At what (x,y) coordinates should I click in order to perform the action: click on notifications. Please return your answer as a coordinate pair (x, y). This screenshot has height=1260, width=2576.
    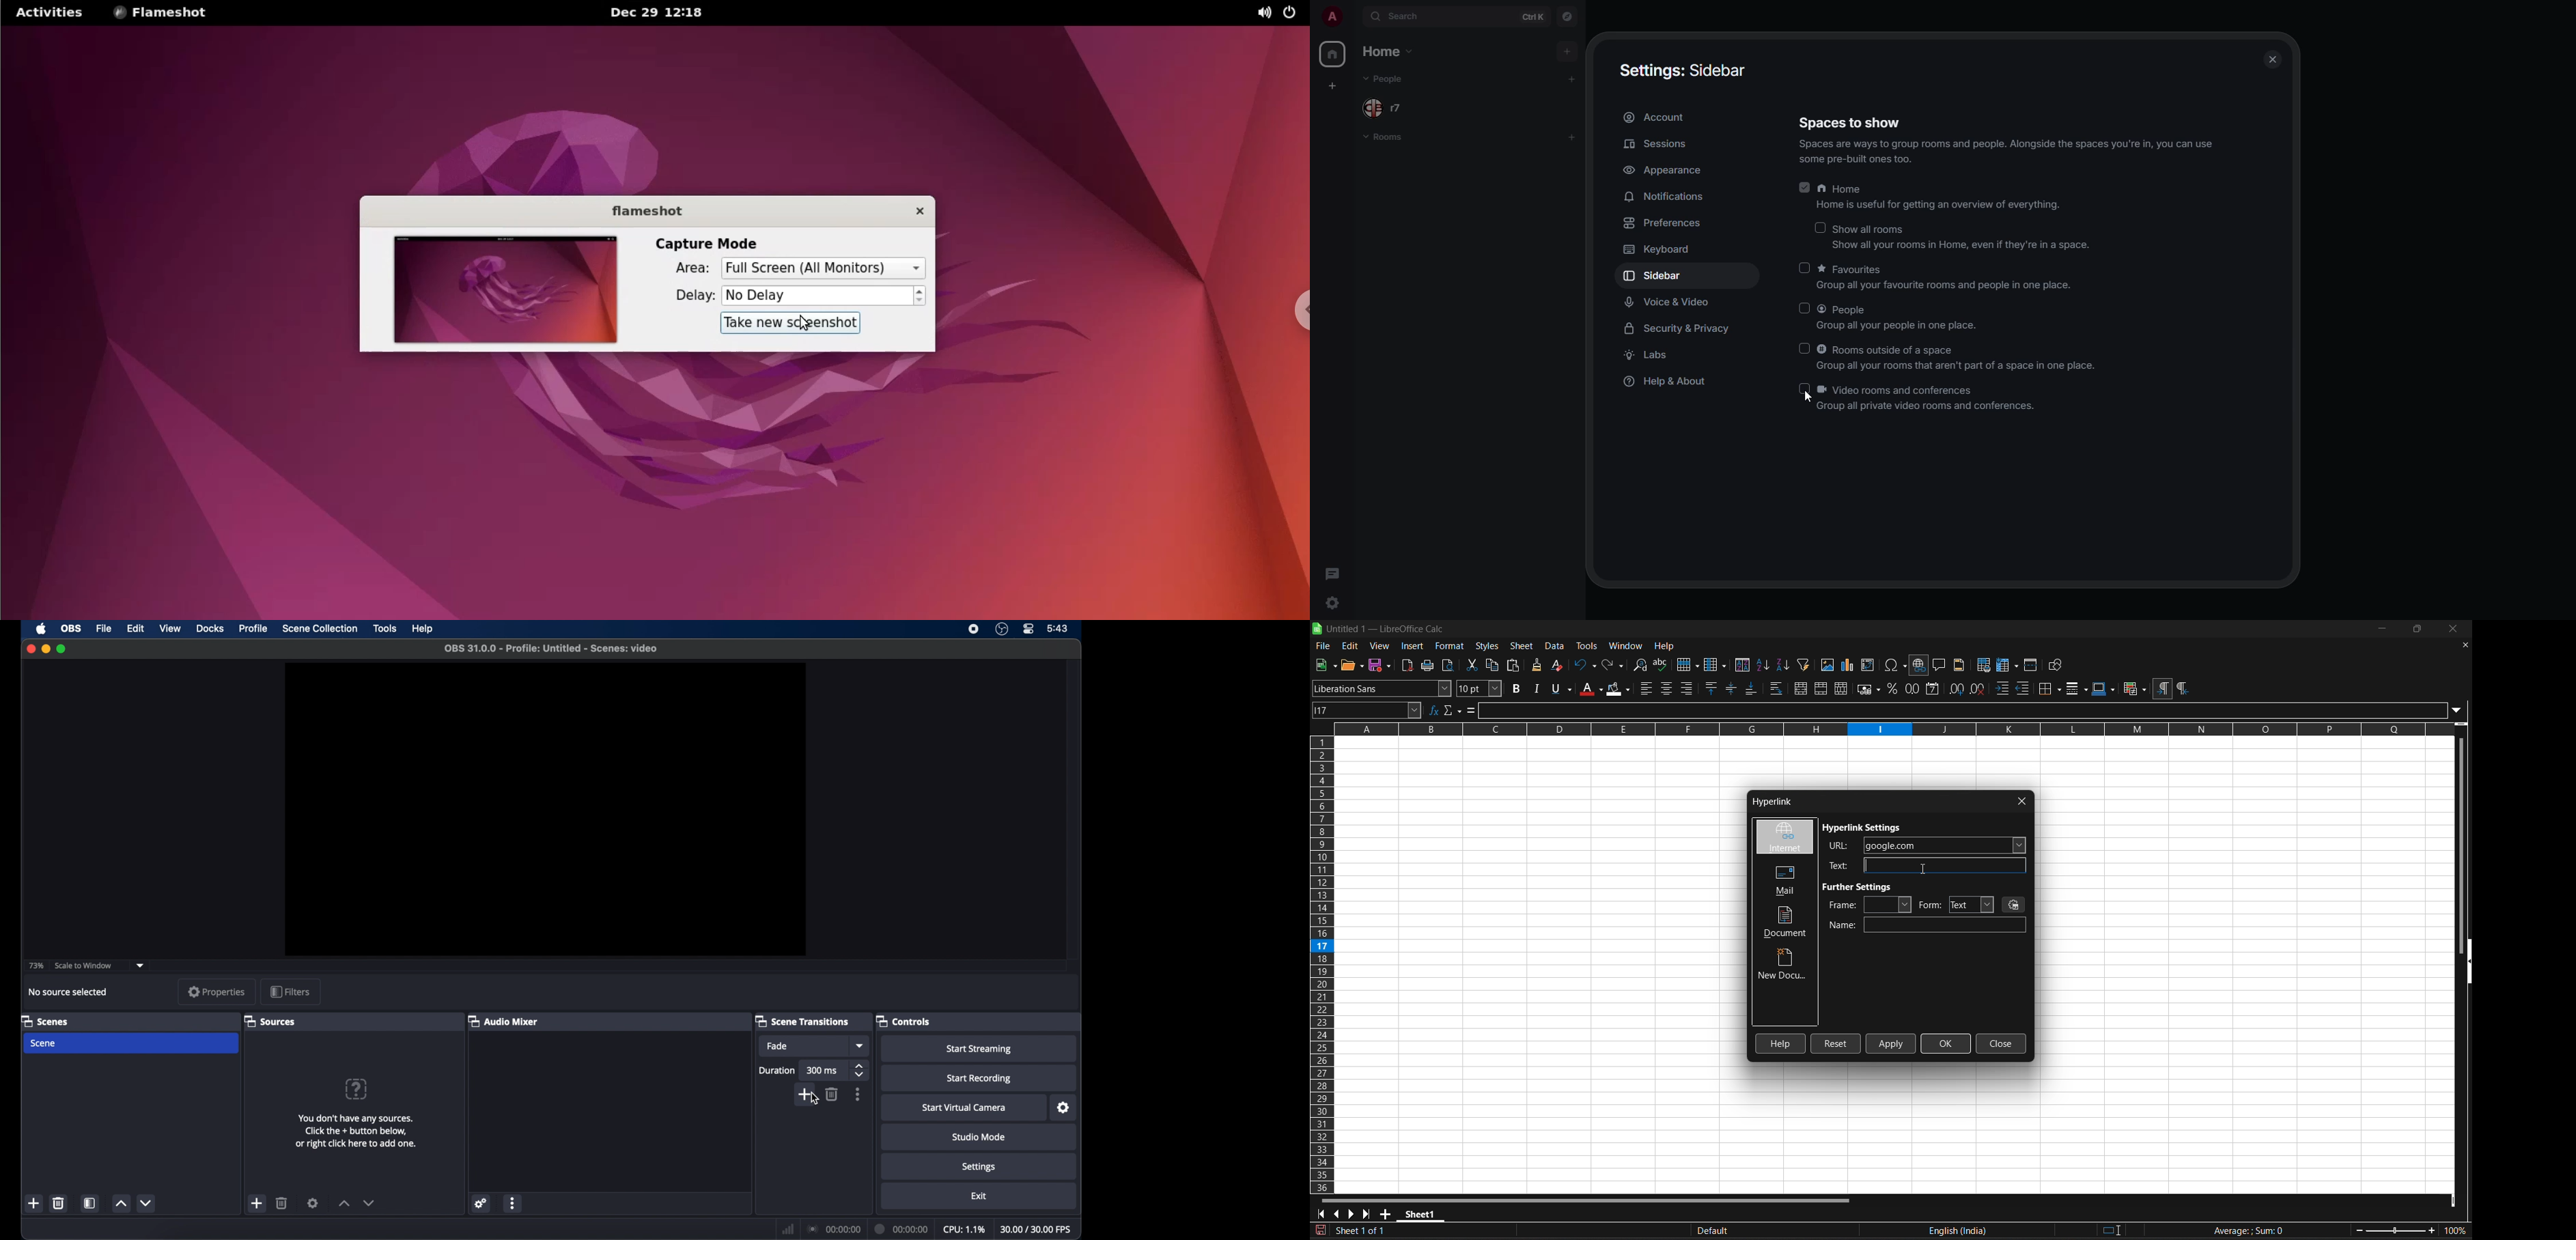
    Looking at the image, I should click on (1662, 196).